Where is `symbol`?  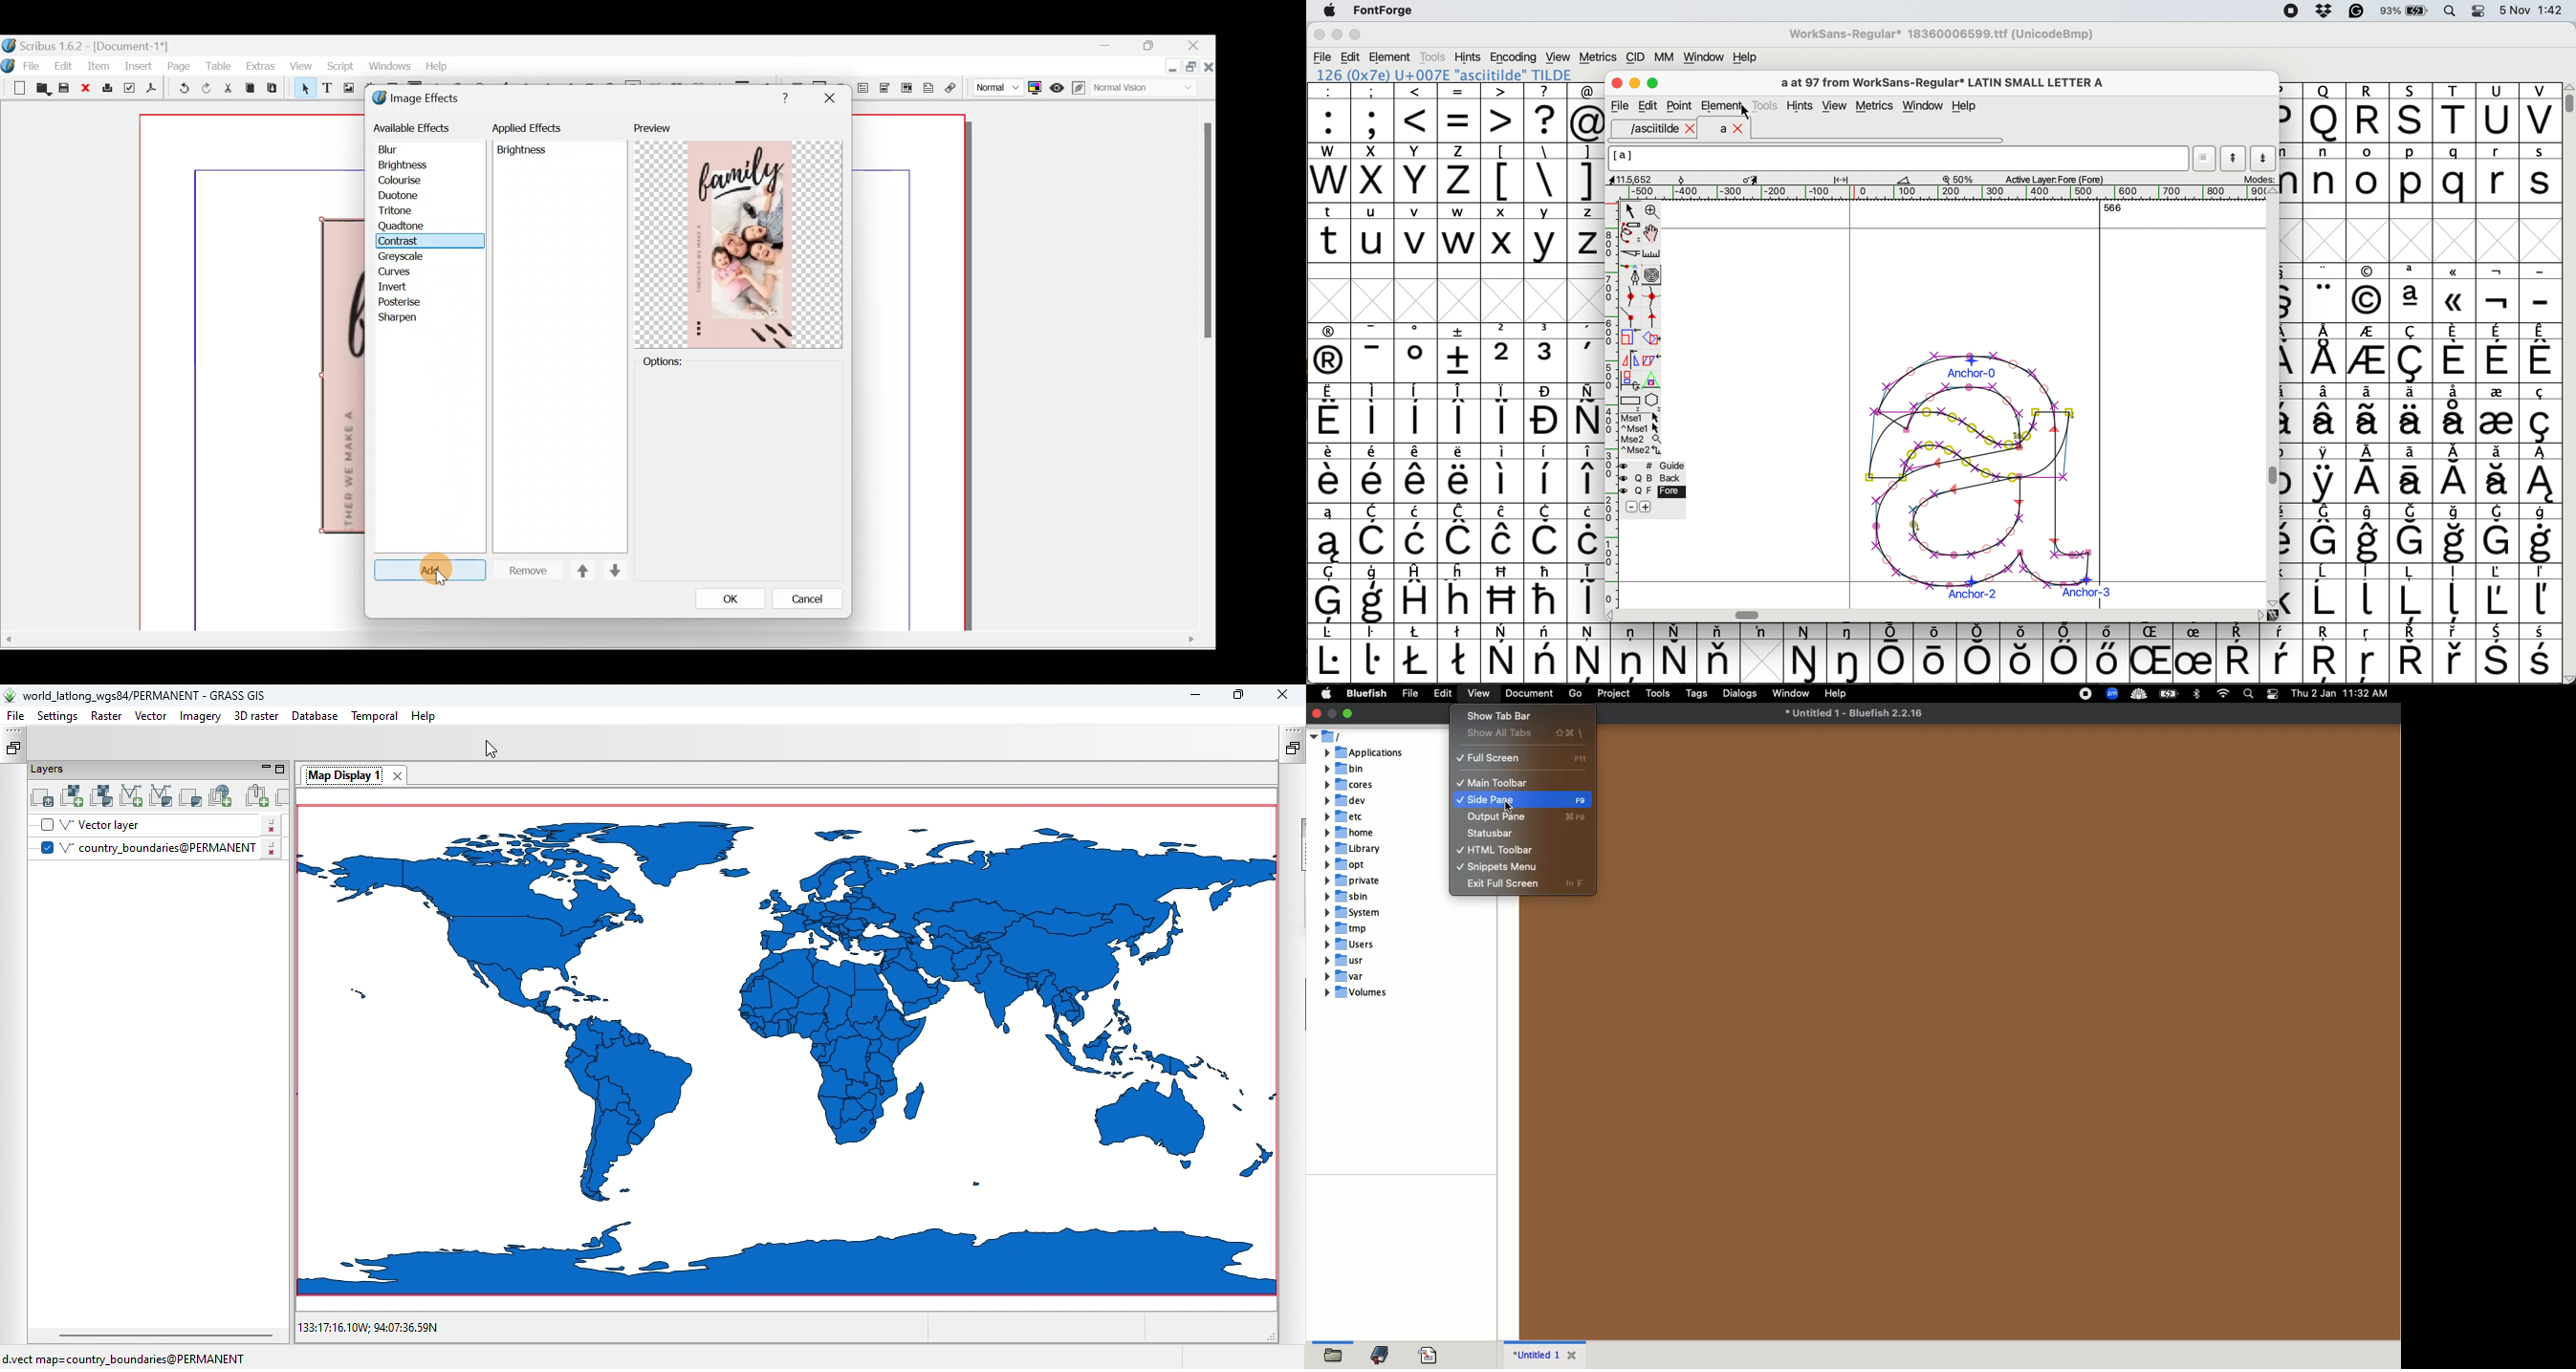 symbol is located at coordinates (1373, 594).